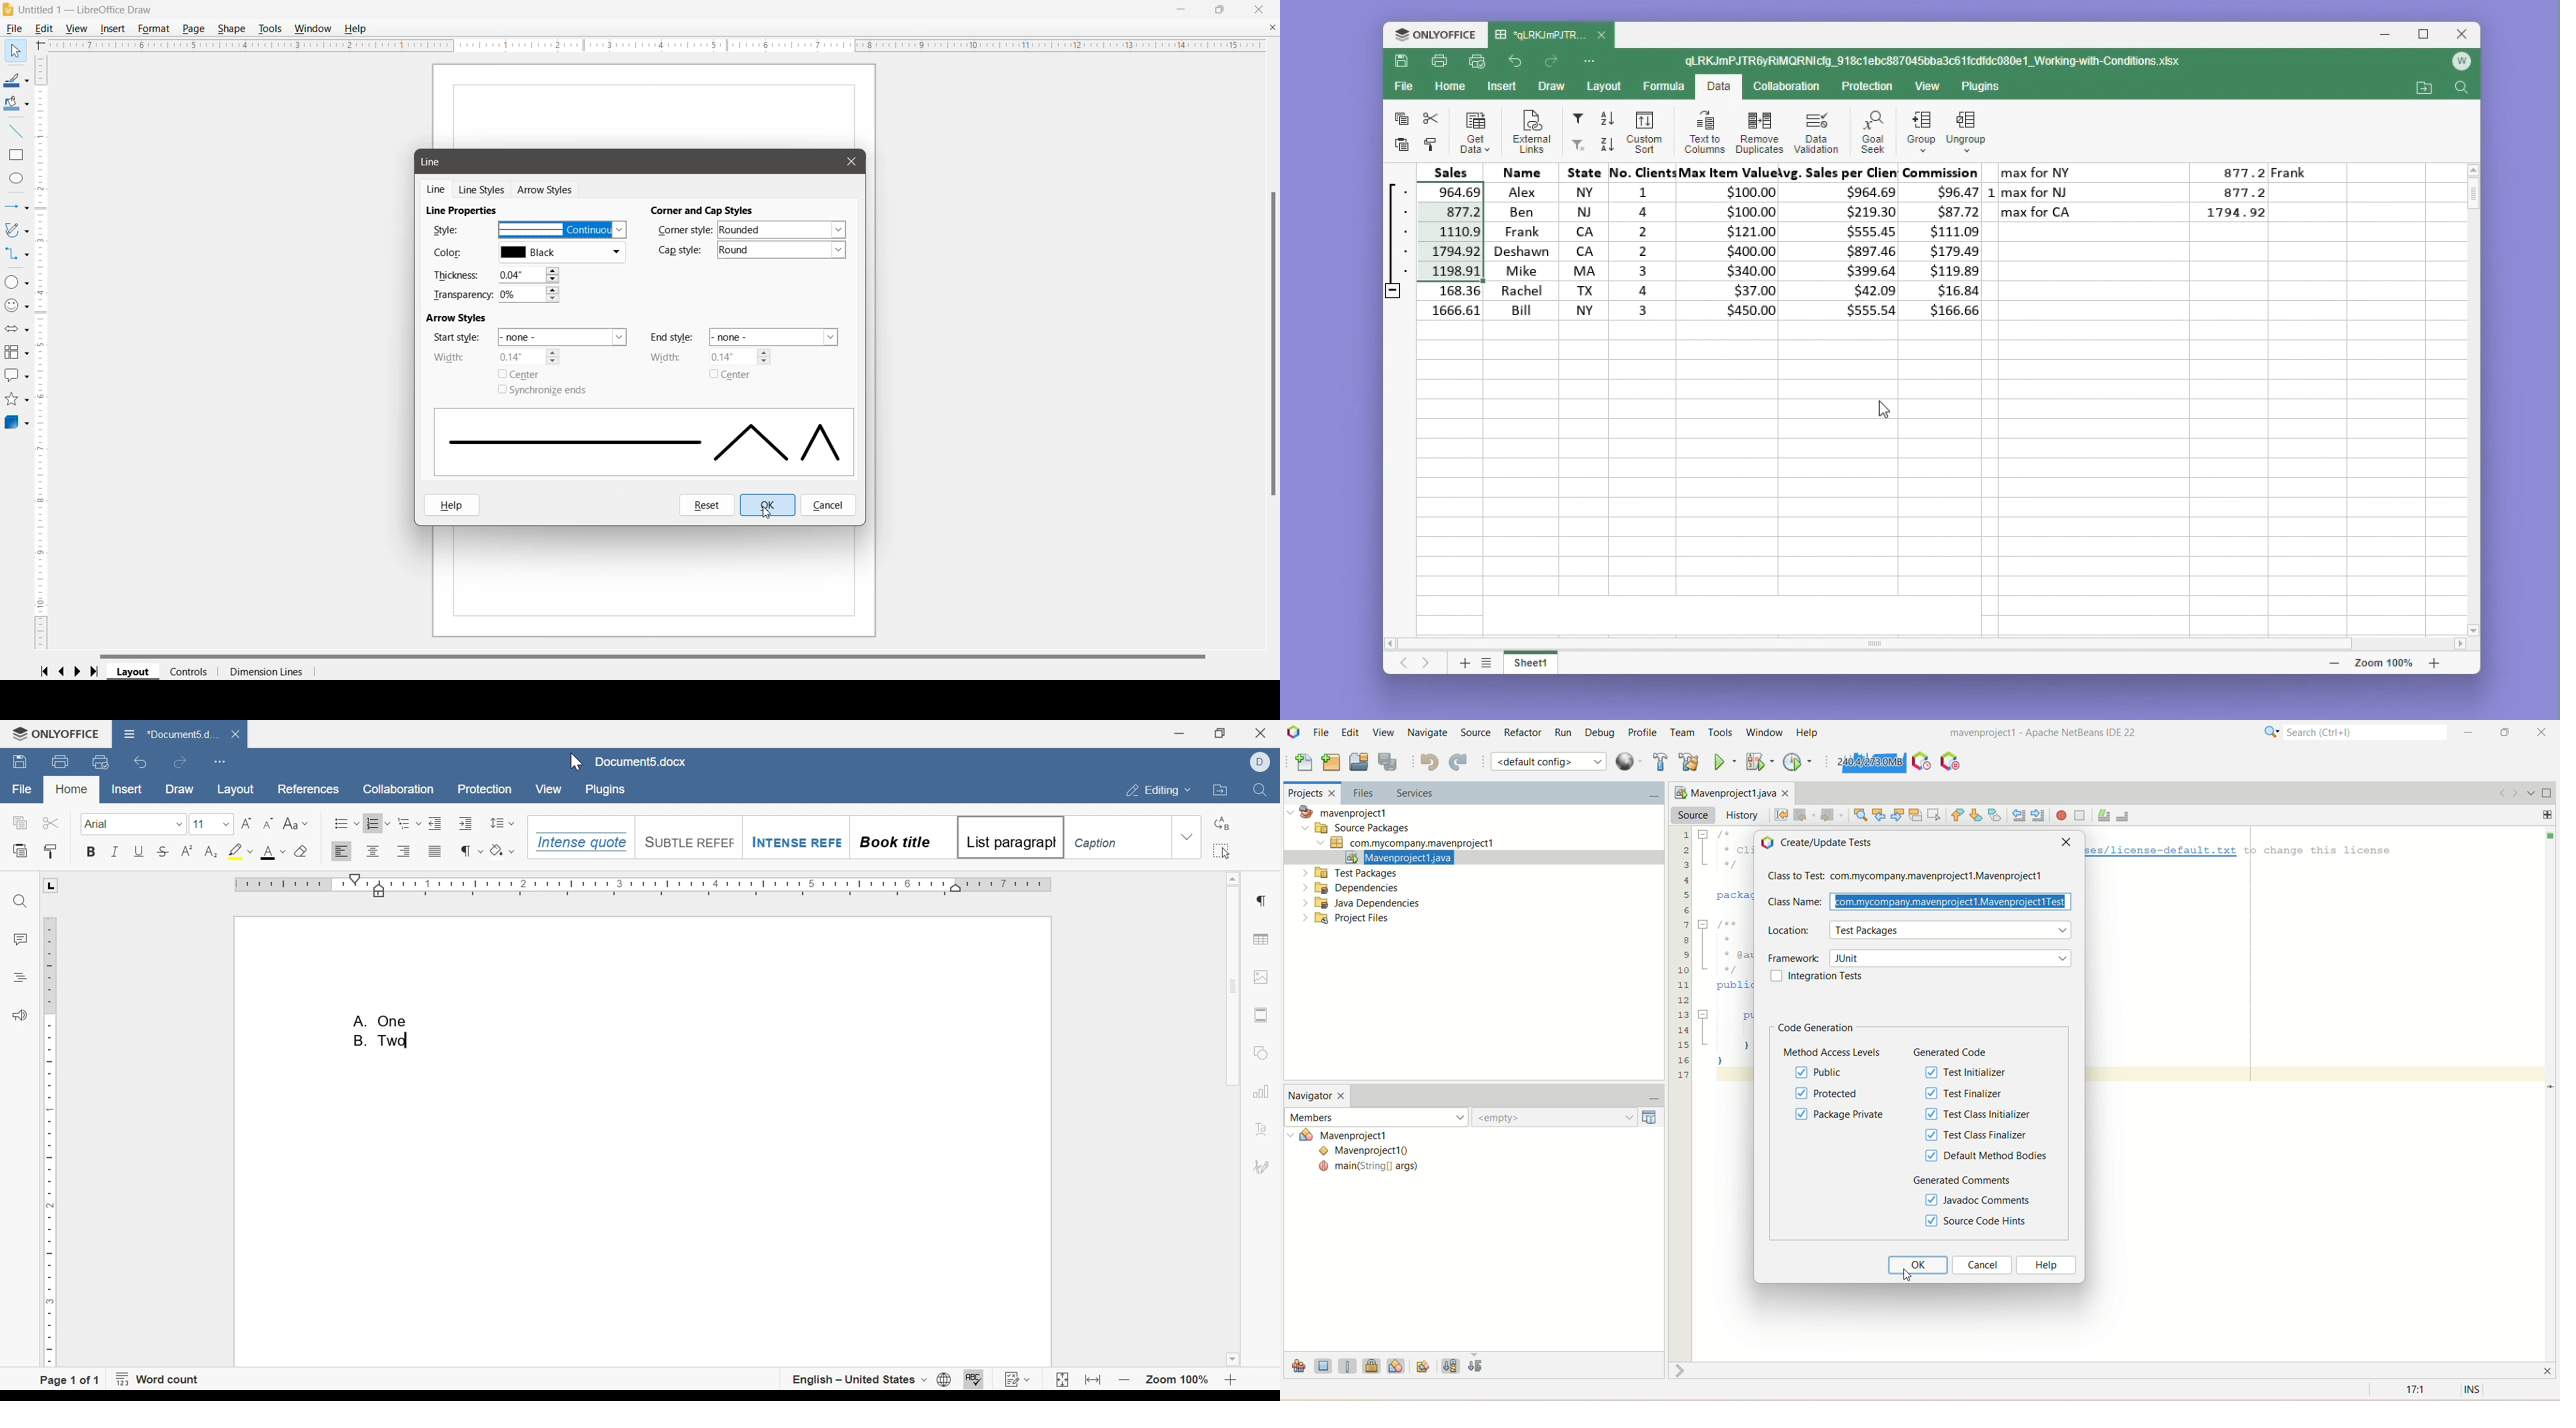 Image resolution: width=2576 pixels, height=1428 pixels. I want to click on Close Document, so click(1272, 27).